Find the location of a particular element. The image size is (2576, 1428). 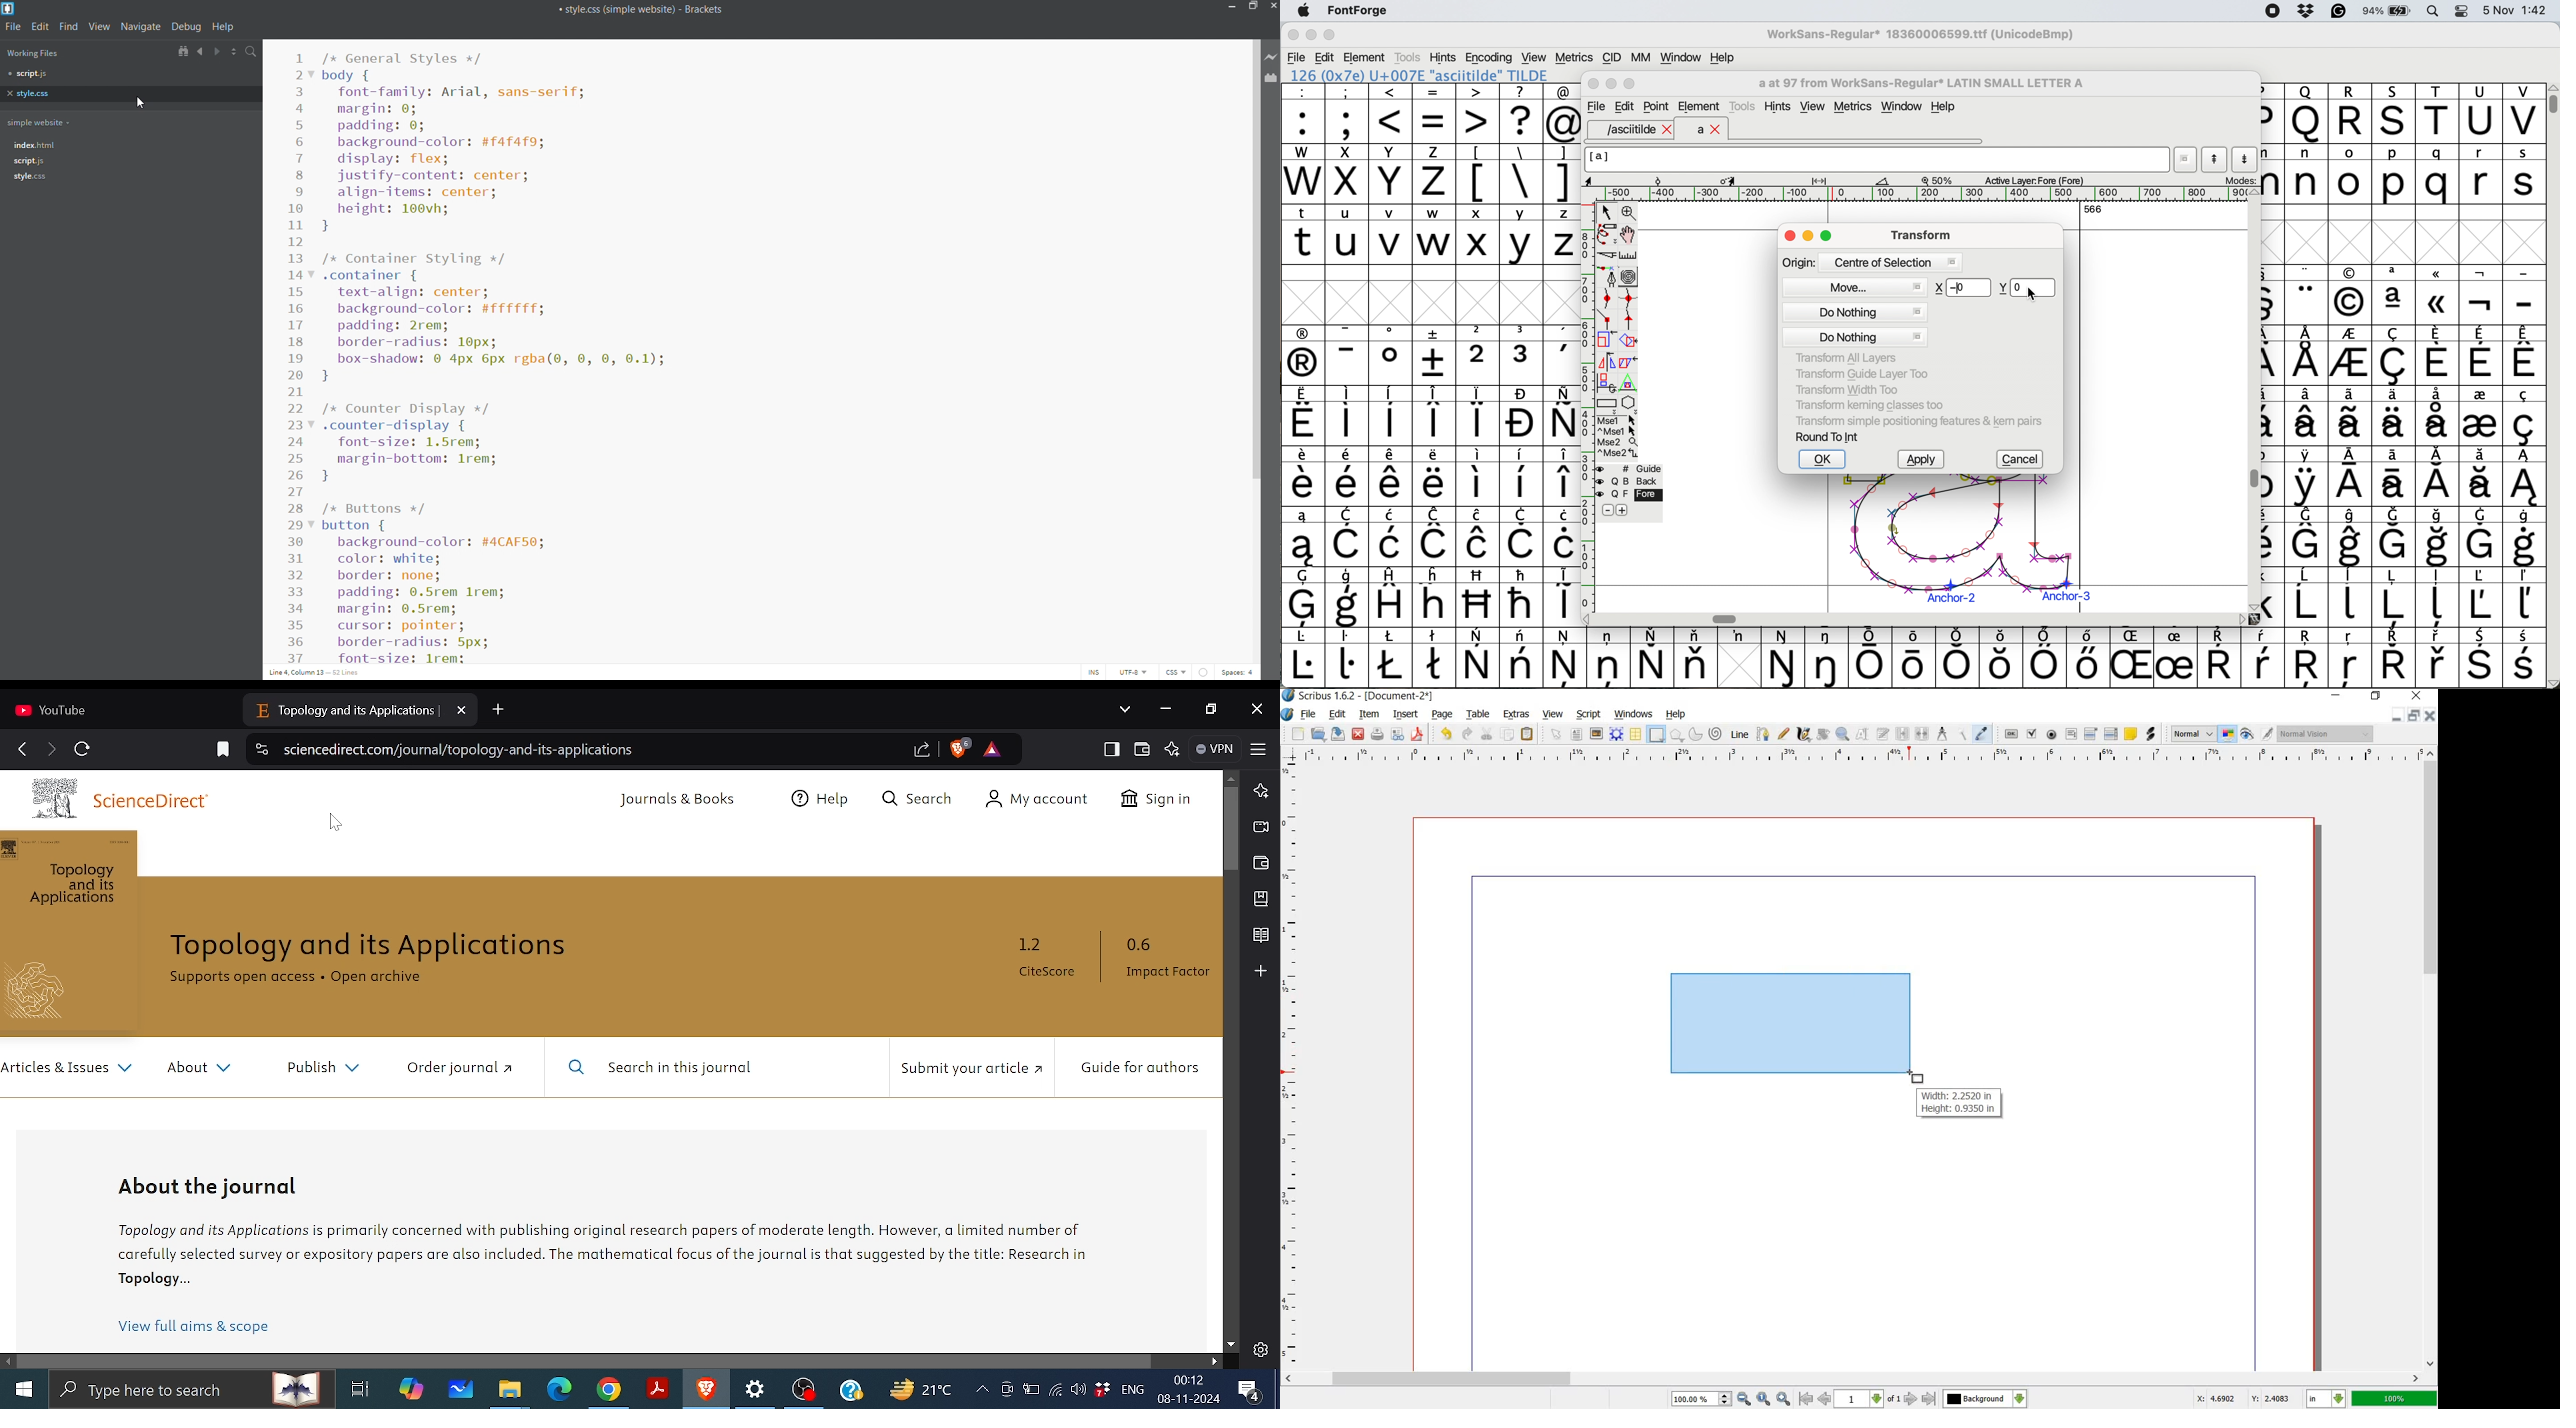

transform guide layer too is located at coordinates (1858, 373).